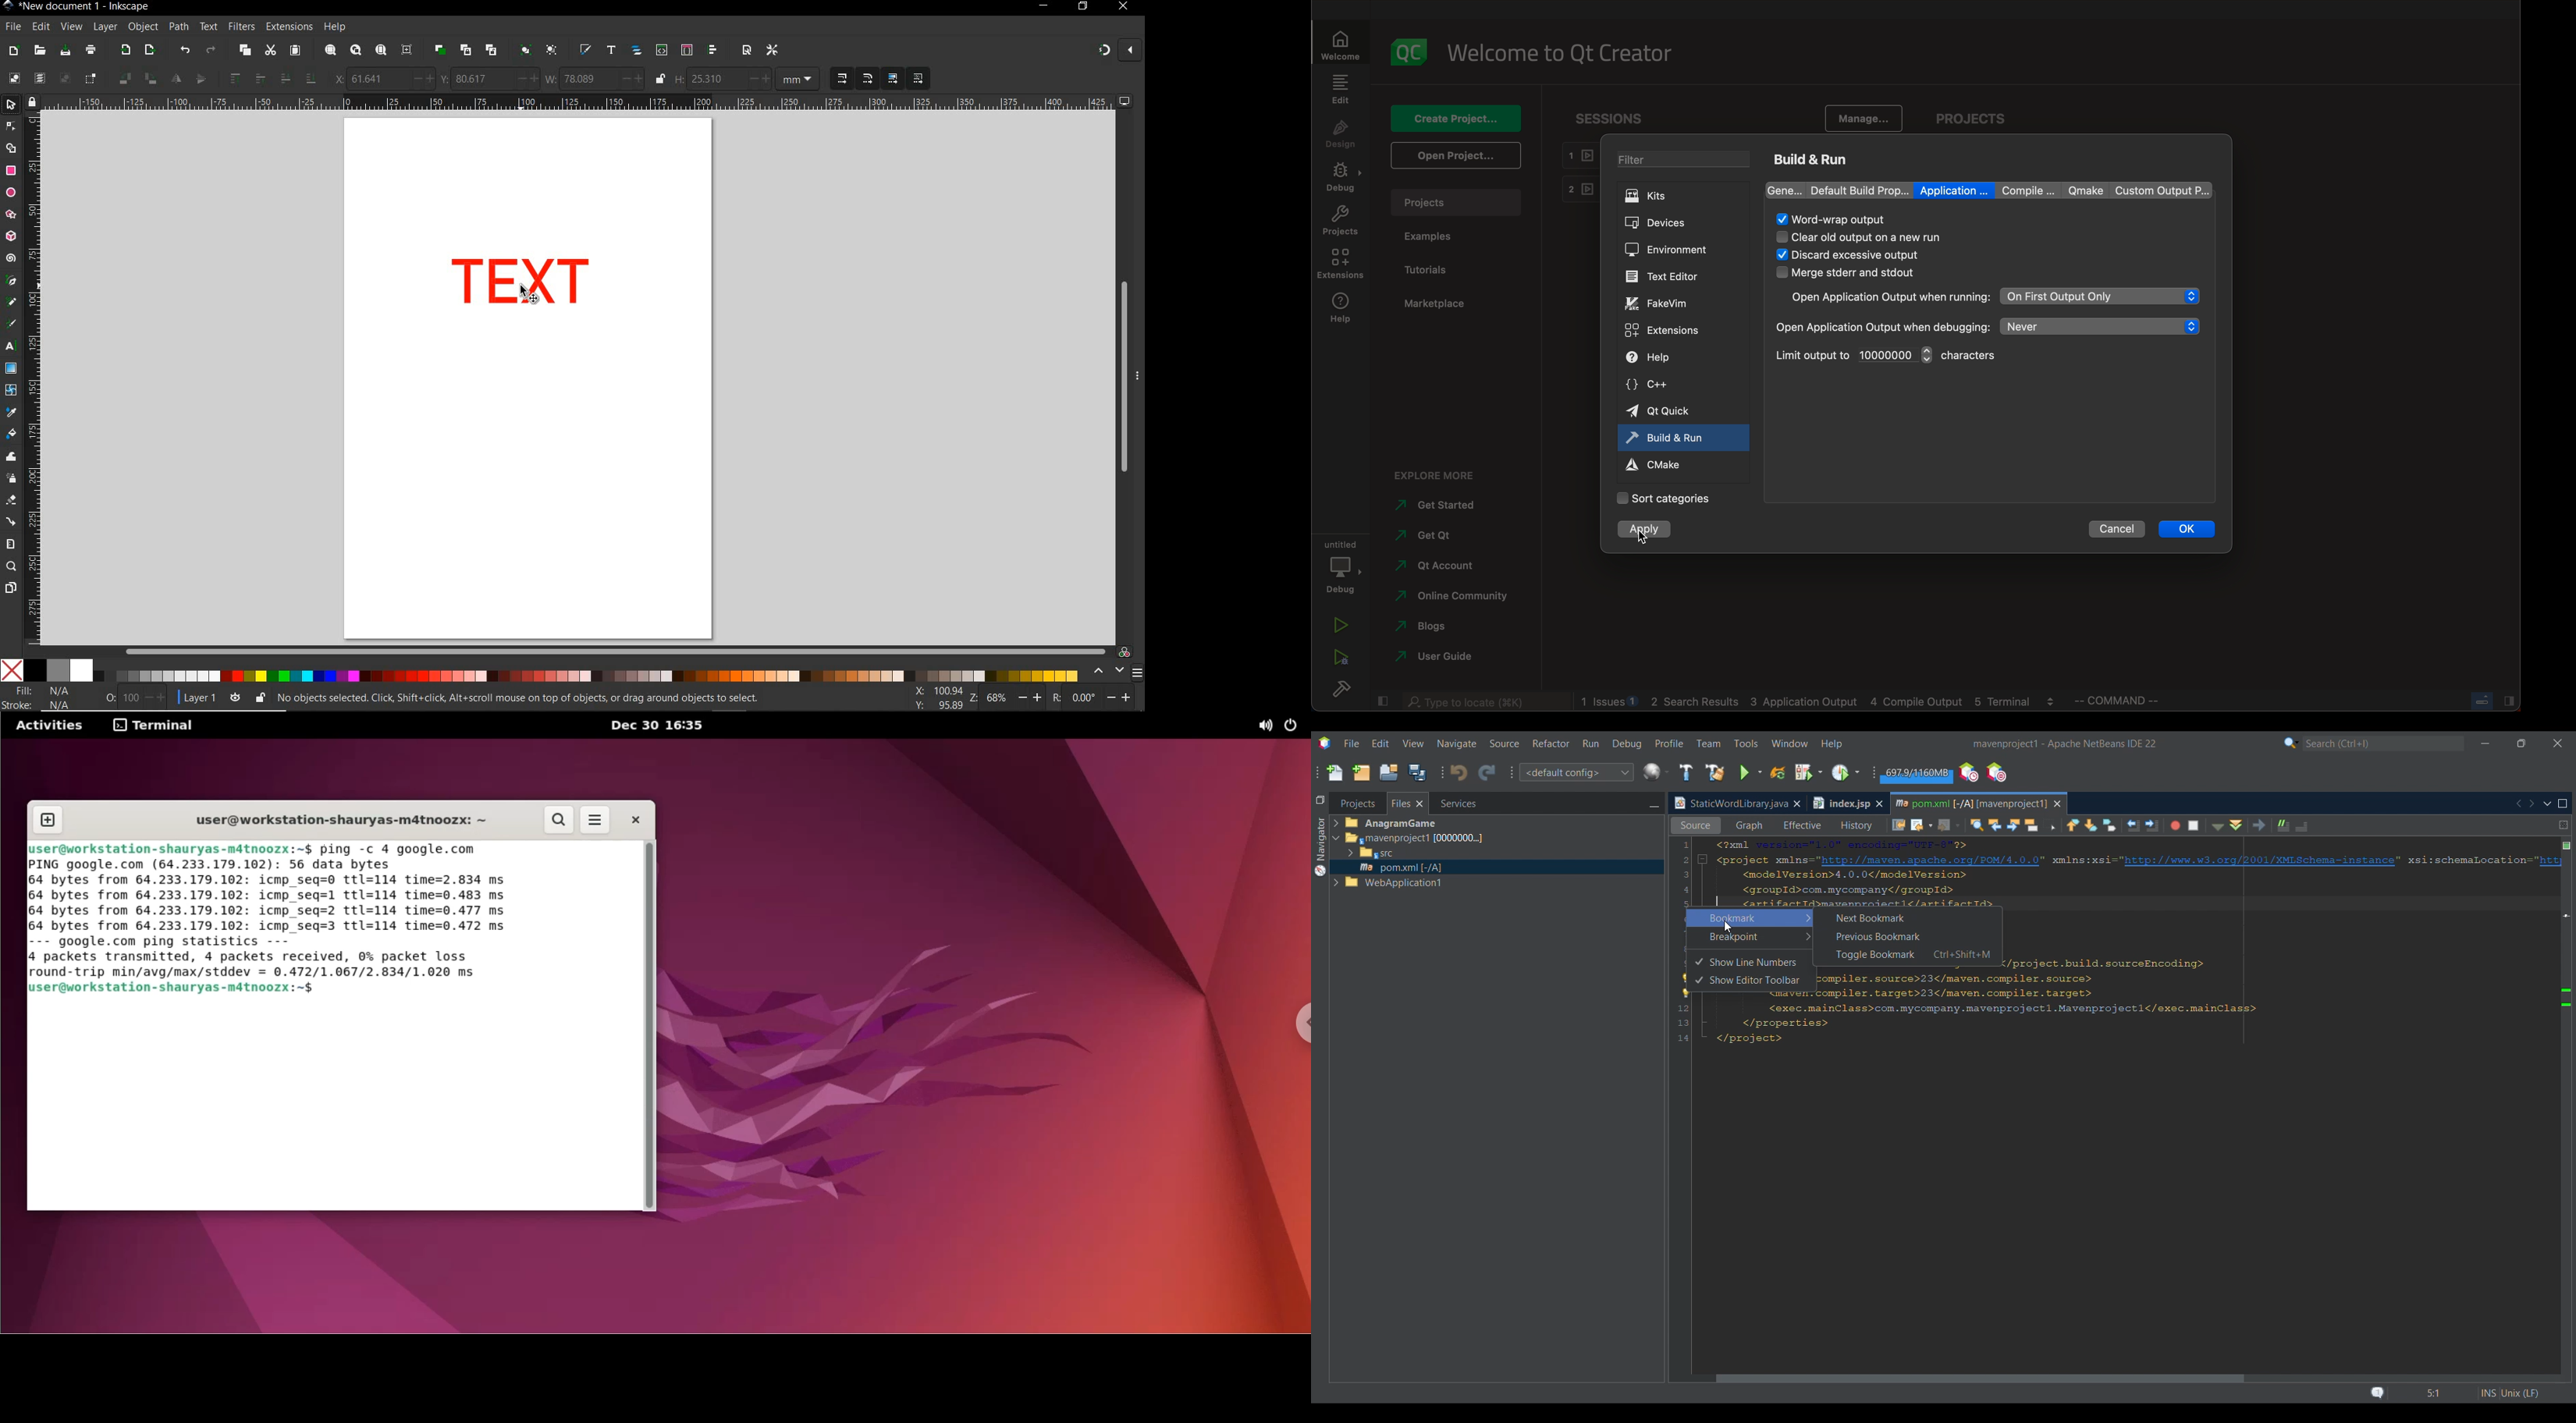 The width and height of the screenshot is (2576, 1428). I want to click on Convert to release option for strict compatibility checks, so click(1686, 987).